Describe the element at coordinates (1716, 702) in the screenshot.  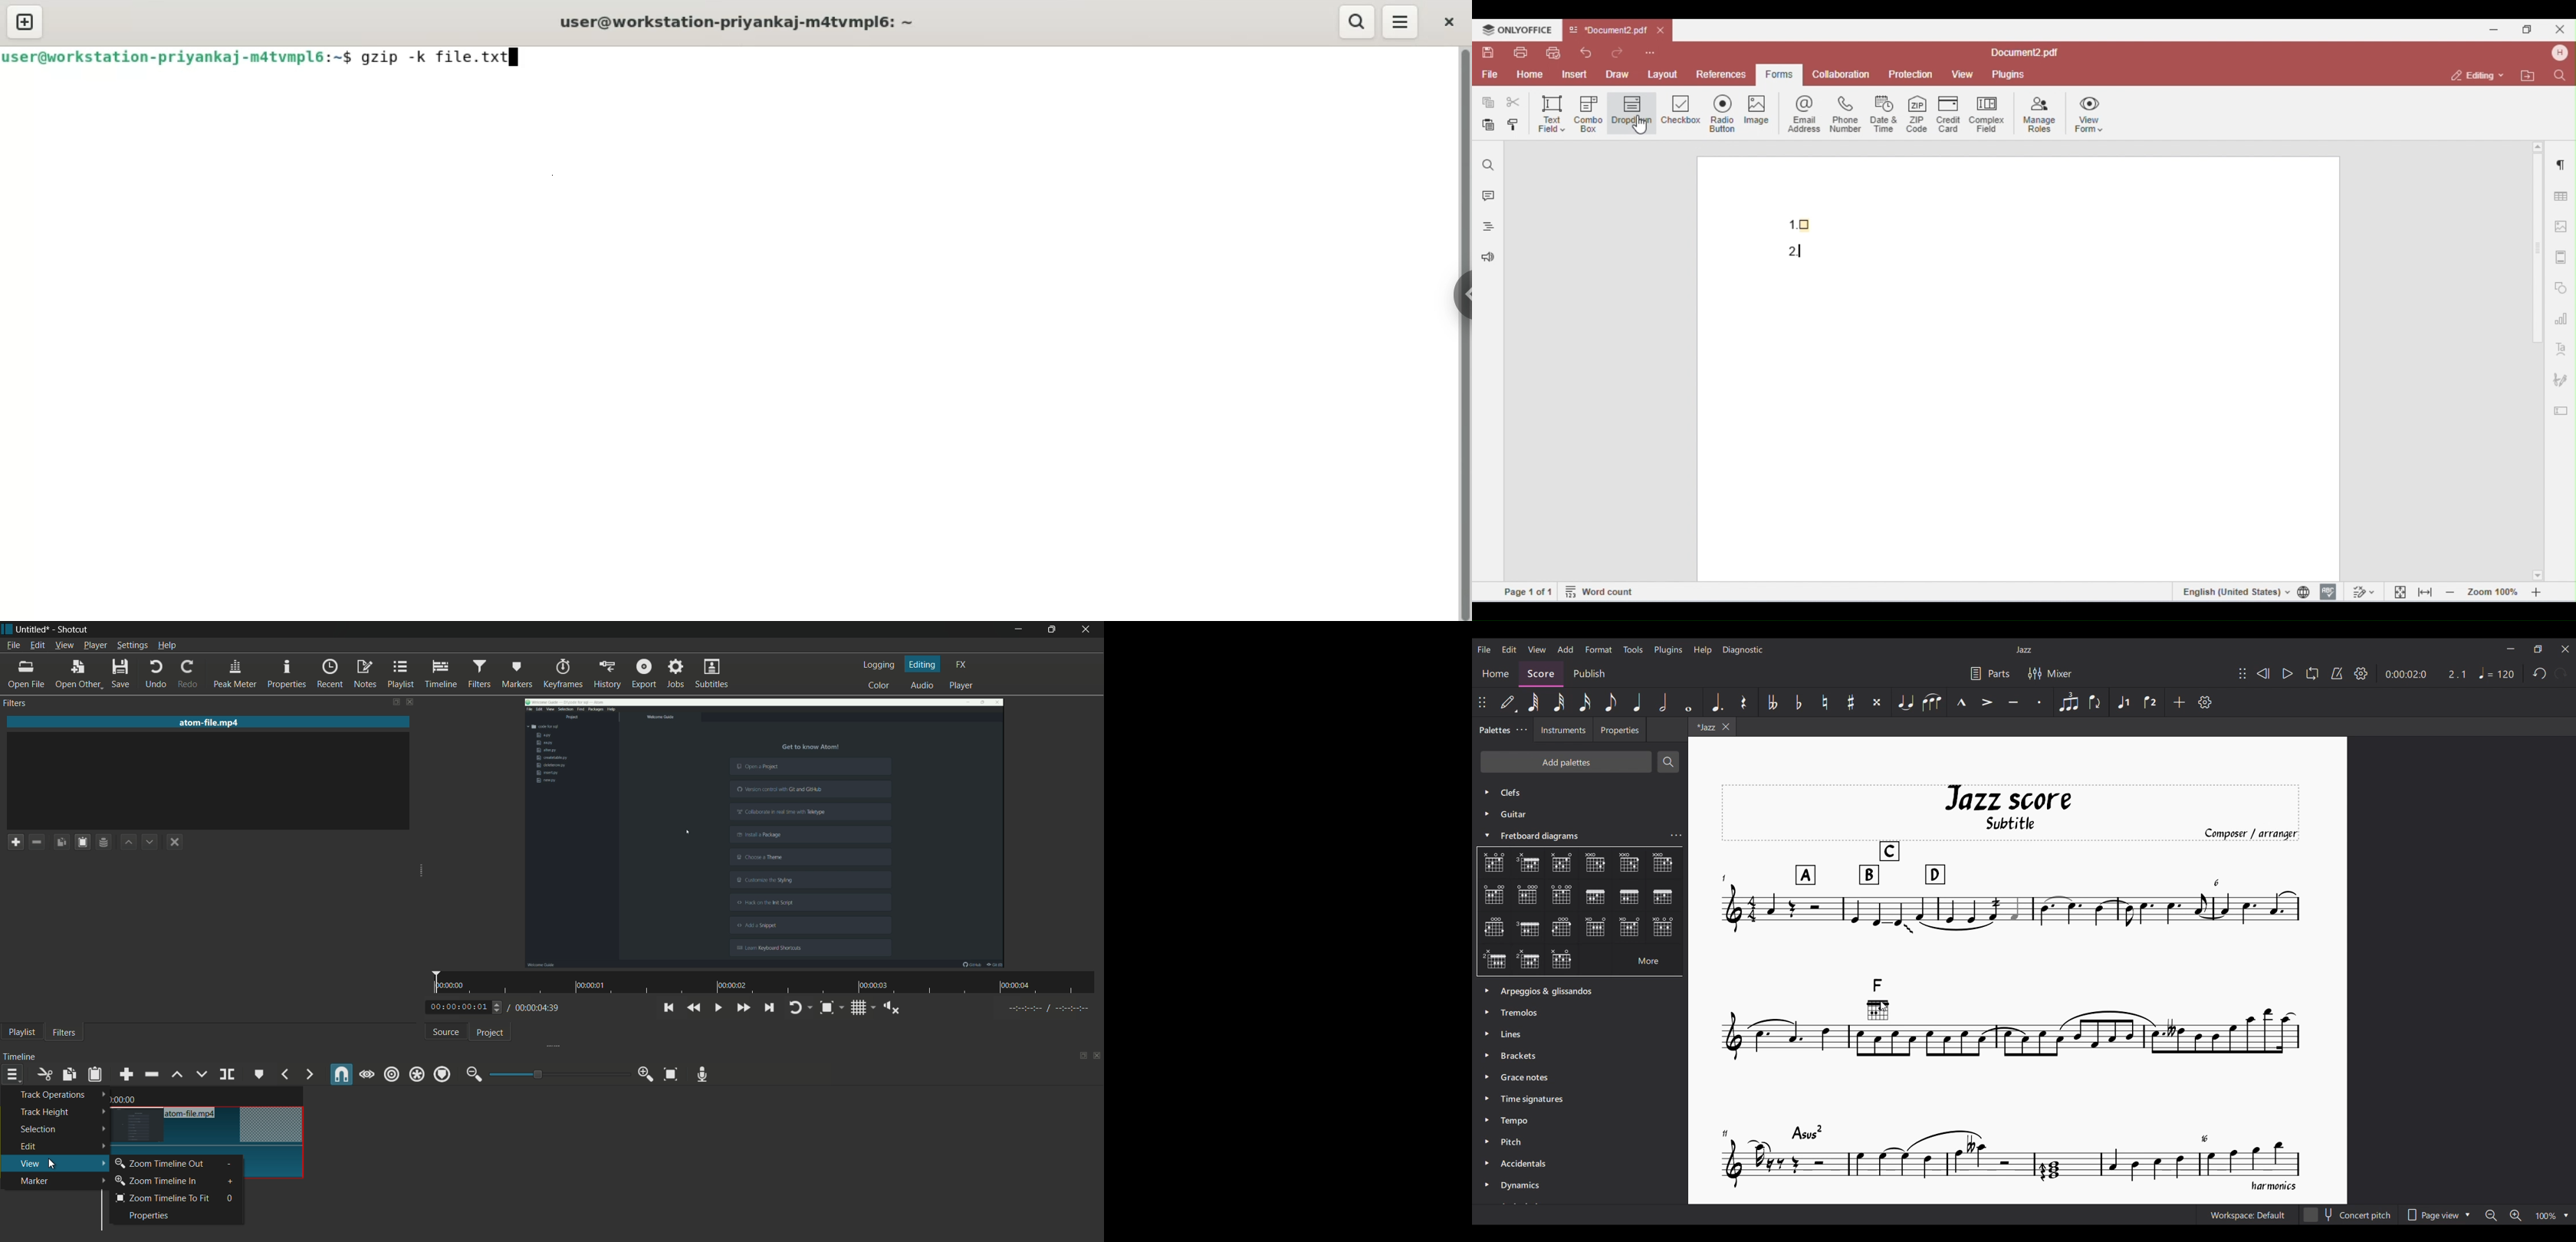
I see `Augmentation dot` at that location.